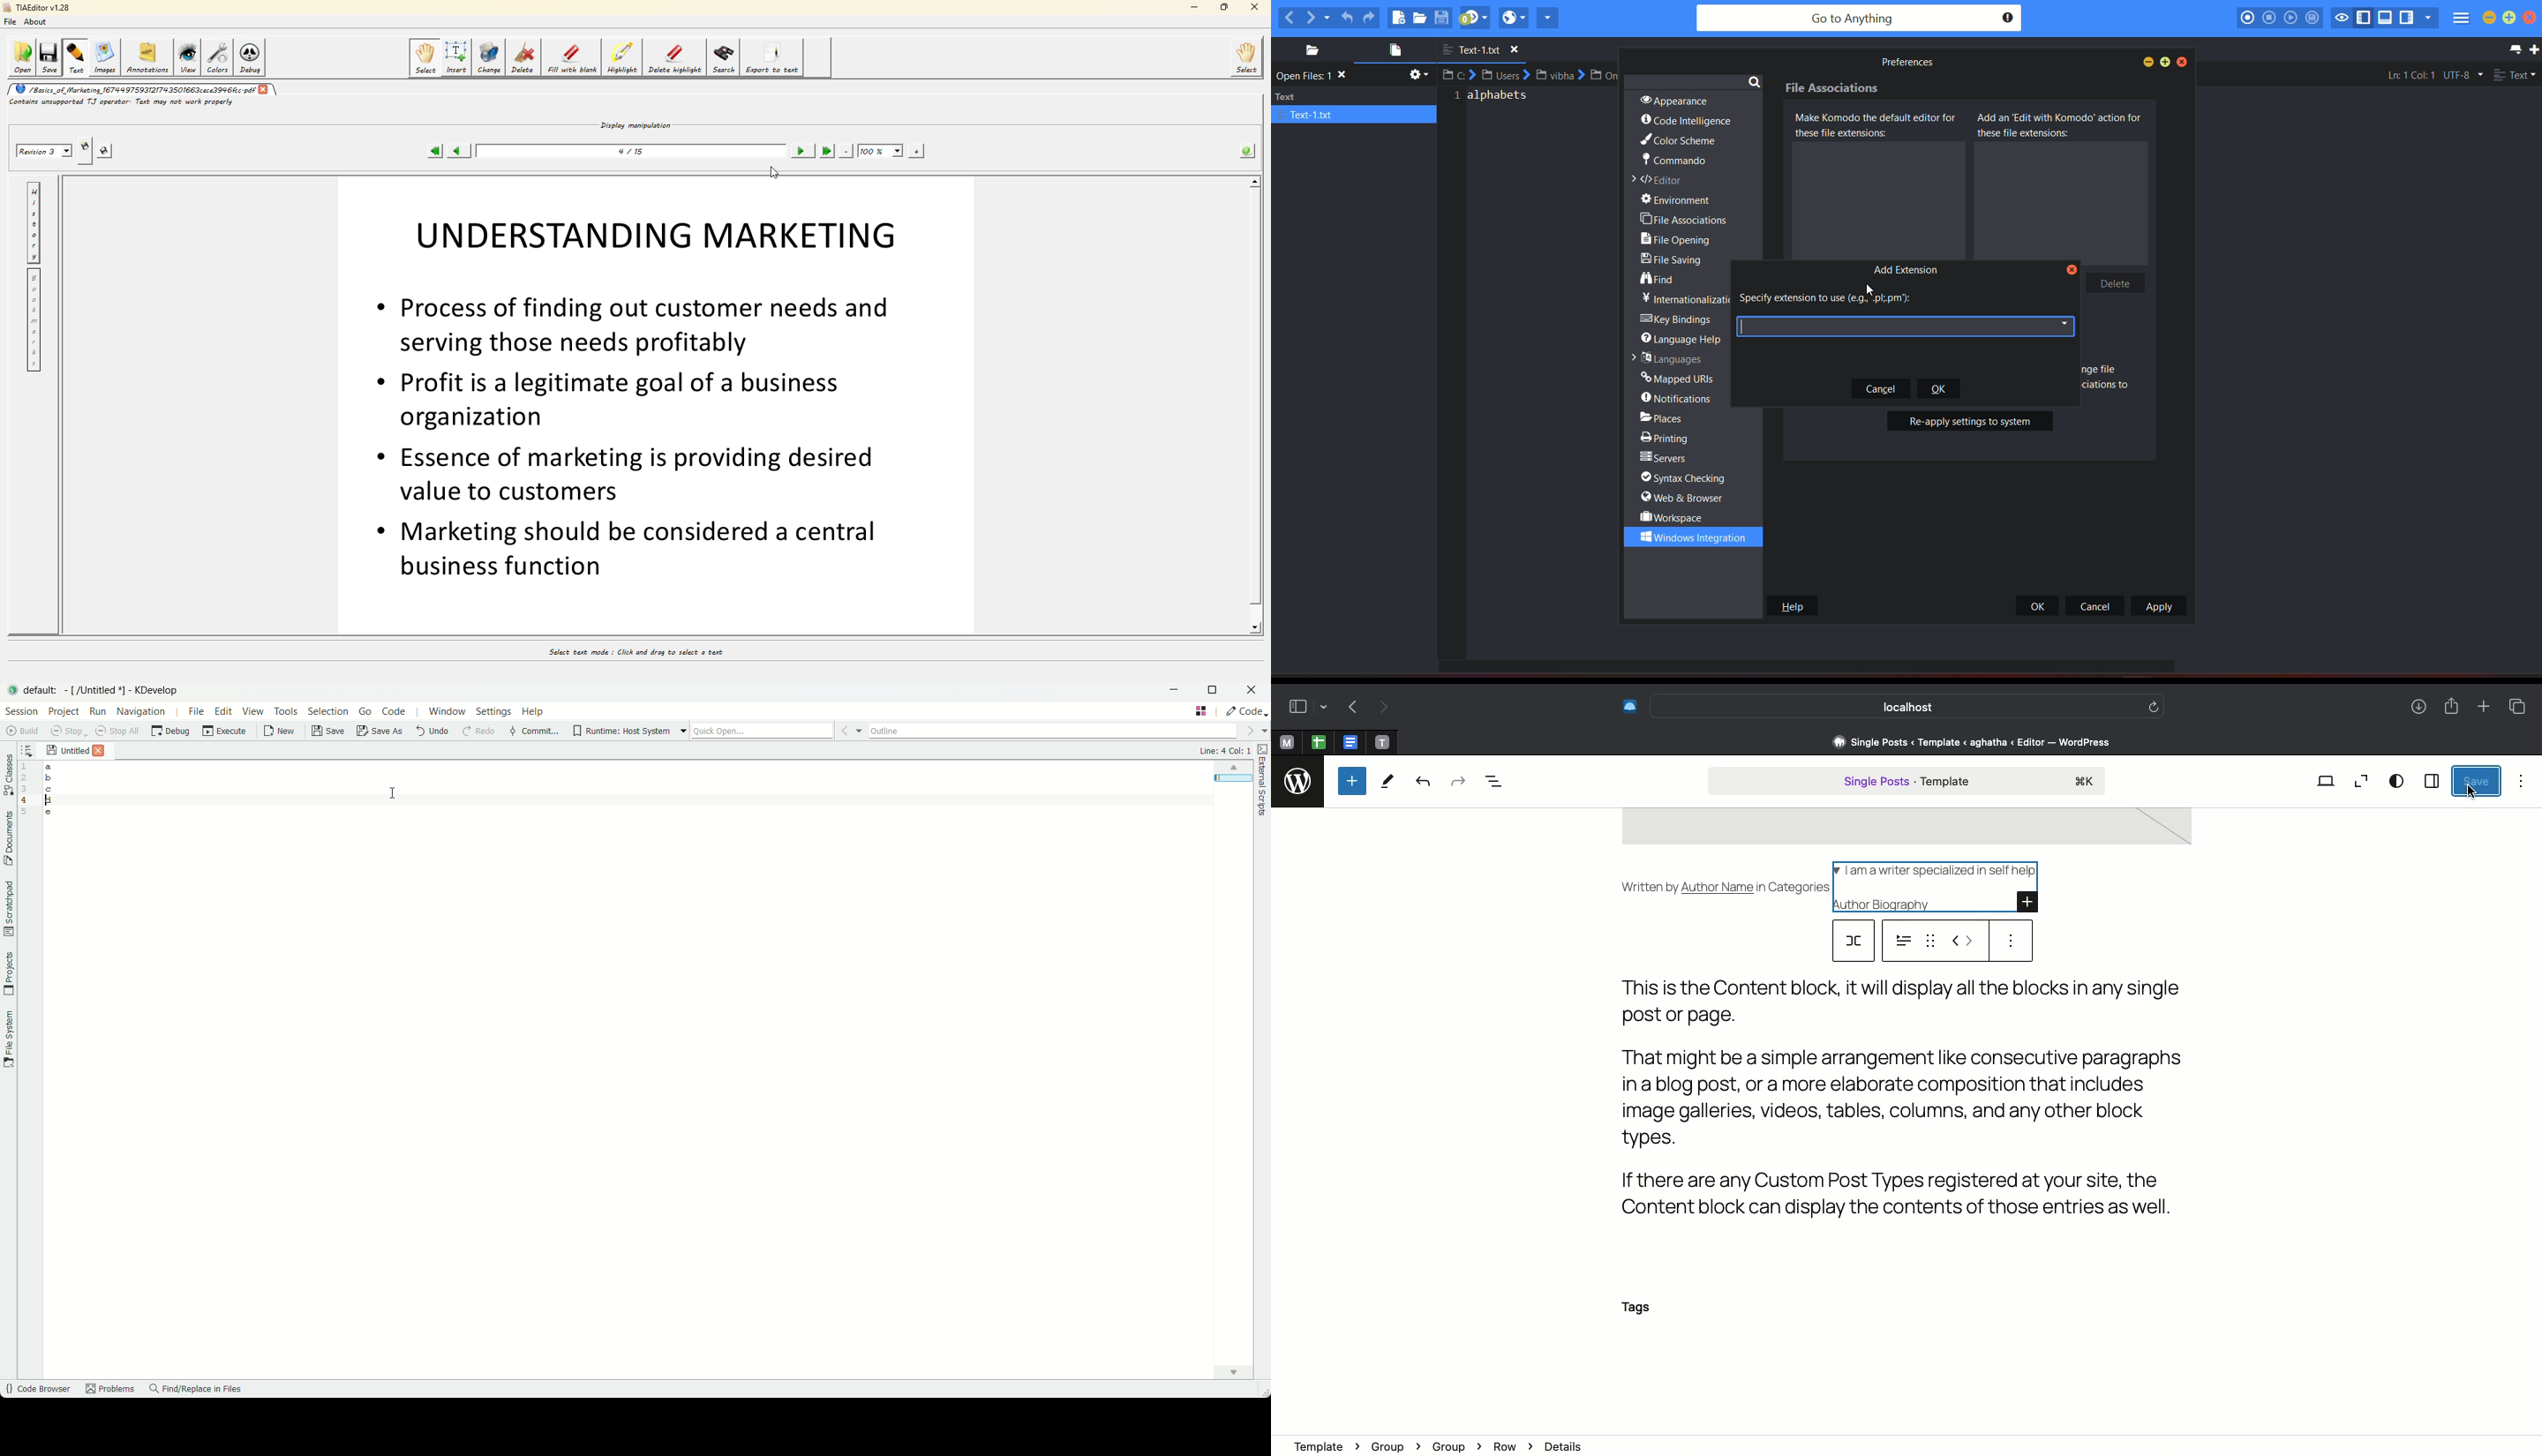 This screenshot has width=2548, height=1456. I want to click on Move left right, so click(1961, 941).